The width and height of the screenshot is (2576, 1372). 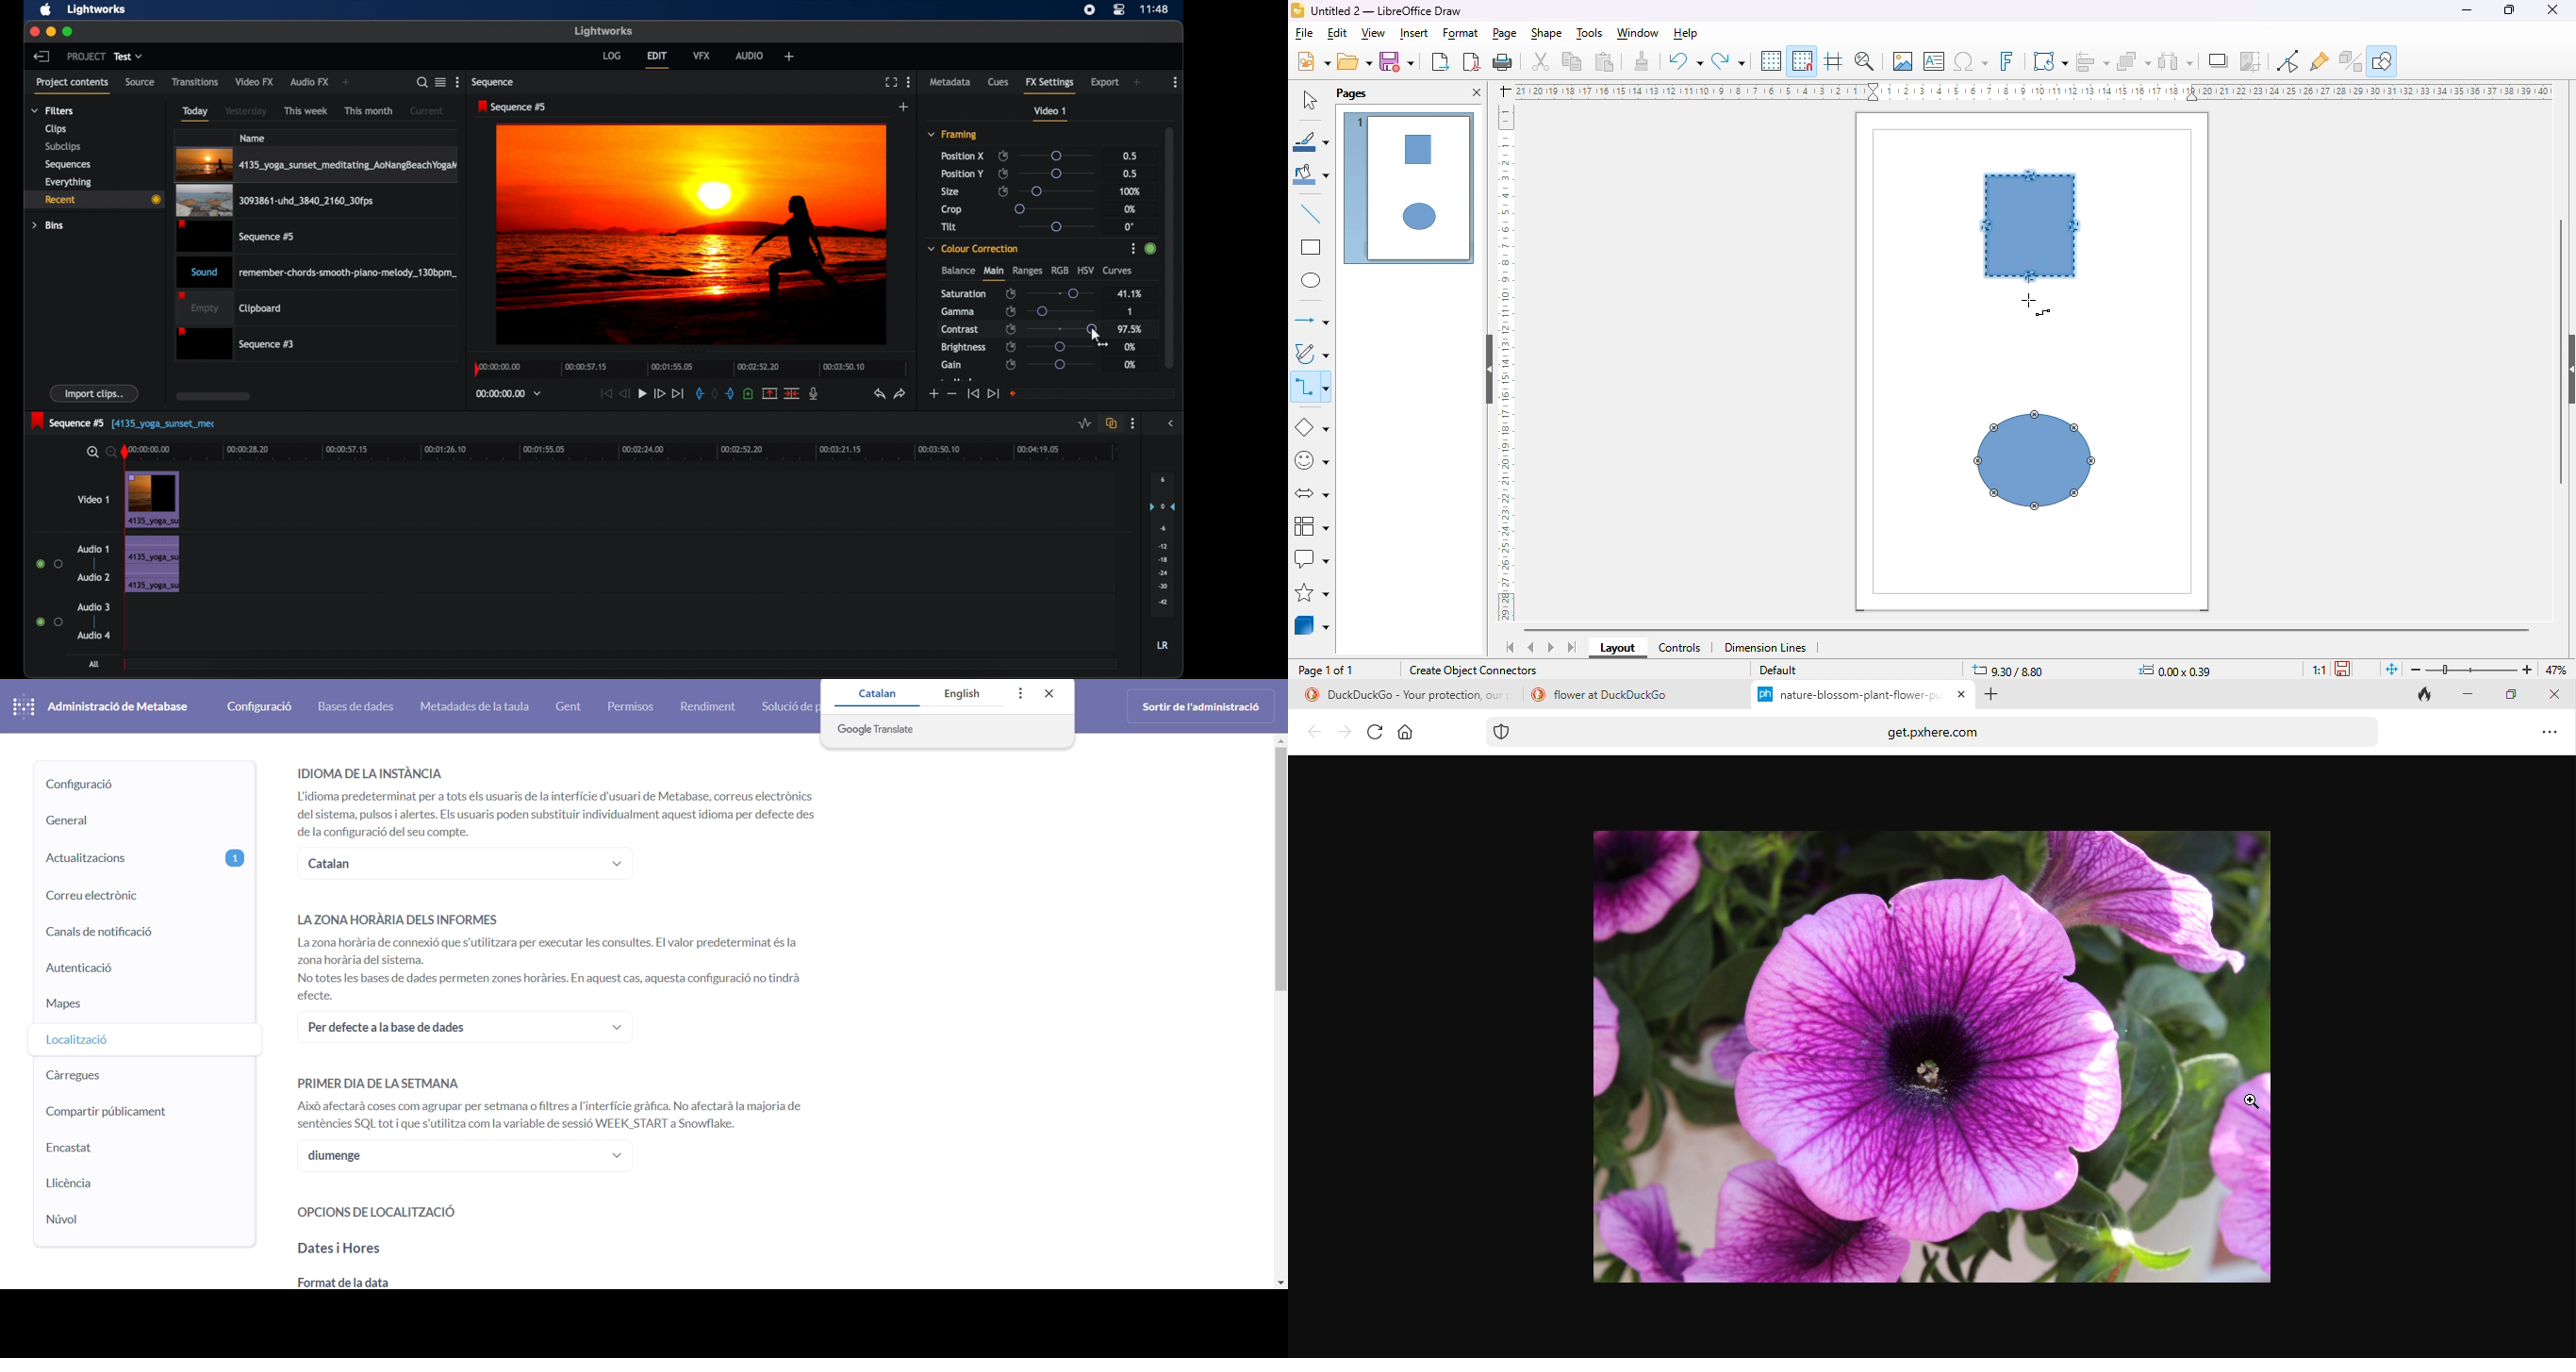 I want to click on slider, so click(x=1055, y=155).